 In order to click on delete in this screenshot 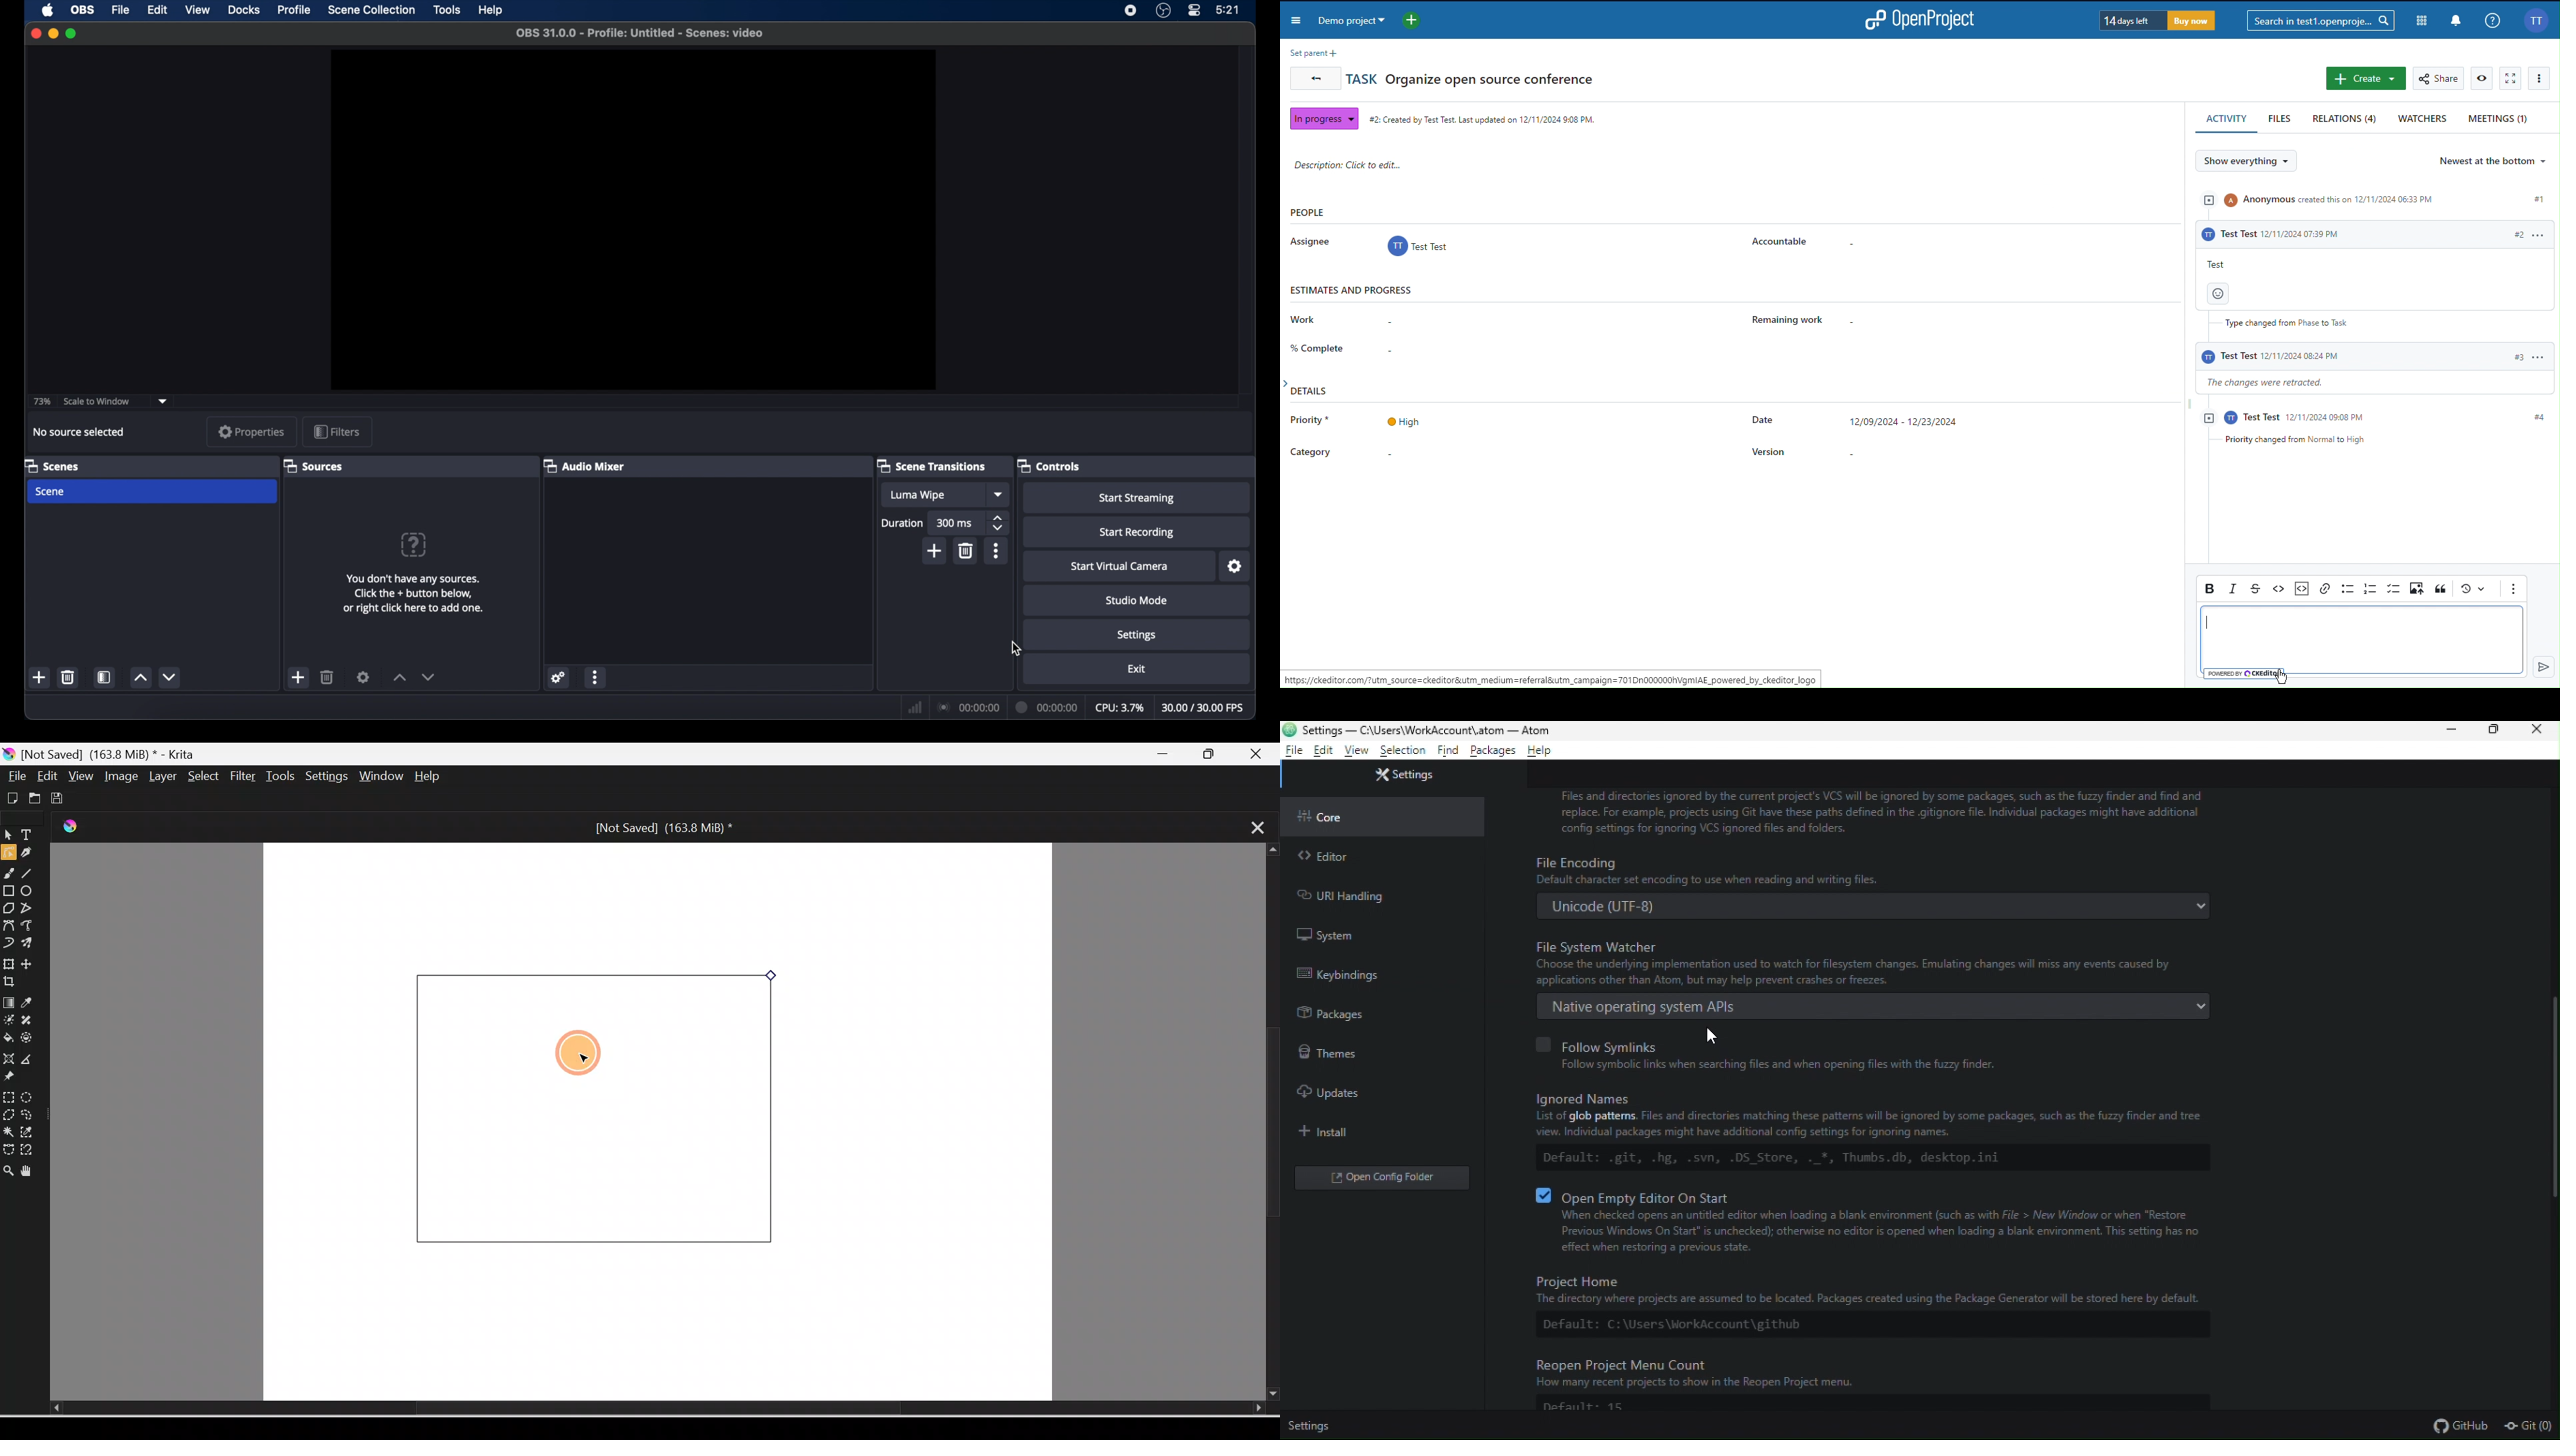, I will do `click(967, 551)`.